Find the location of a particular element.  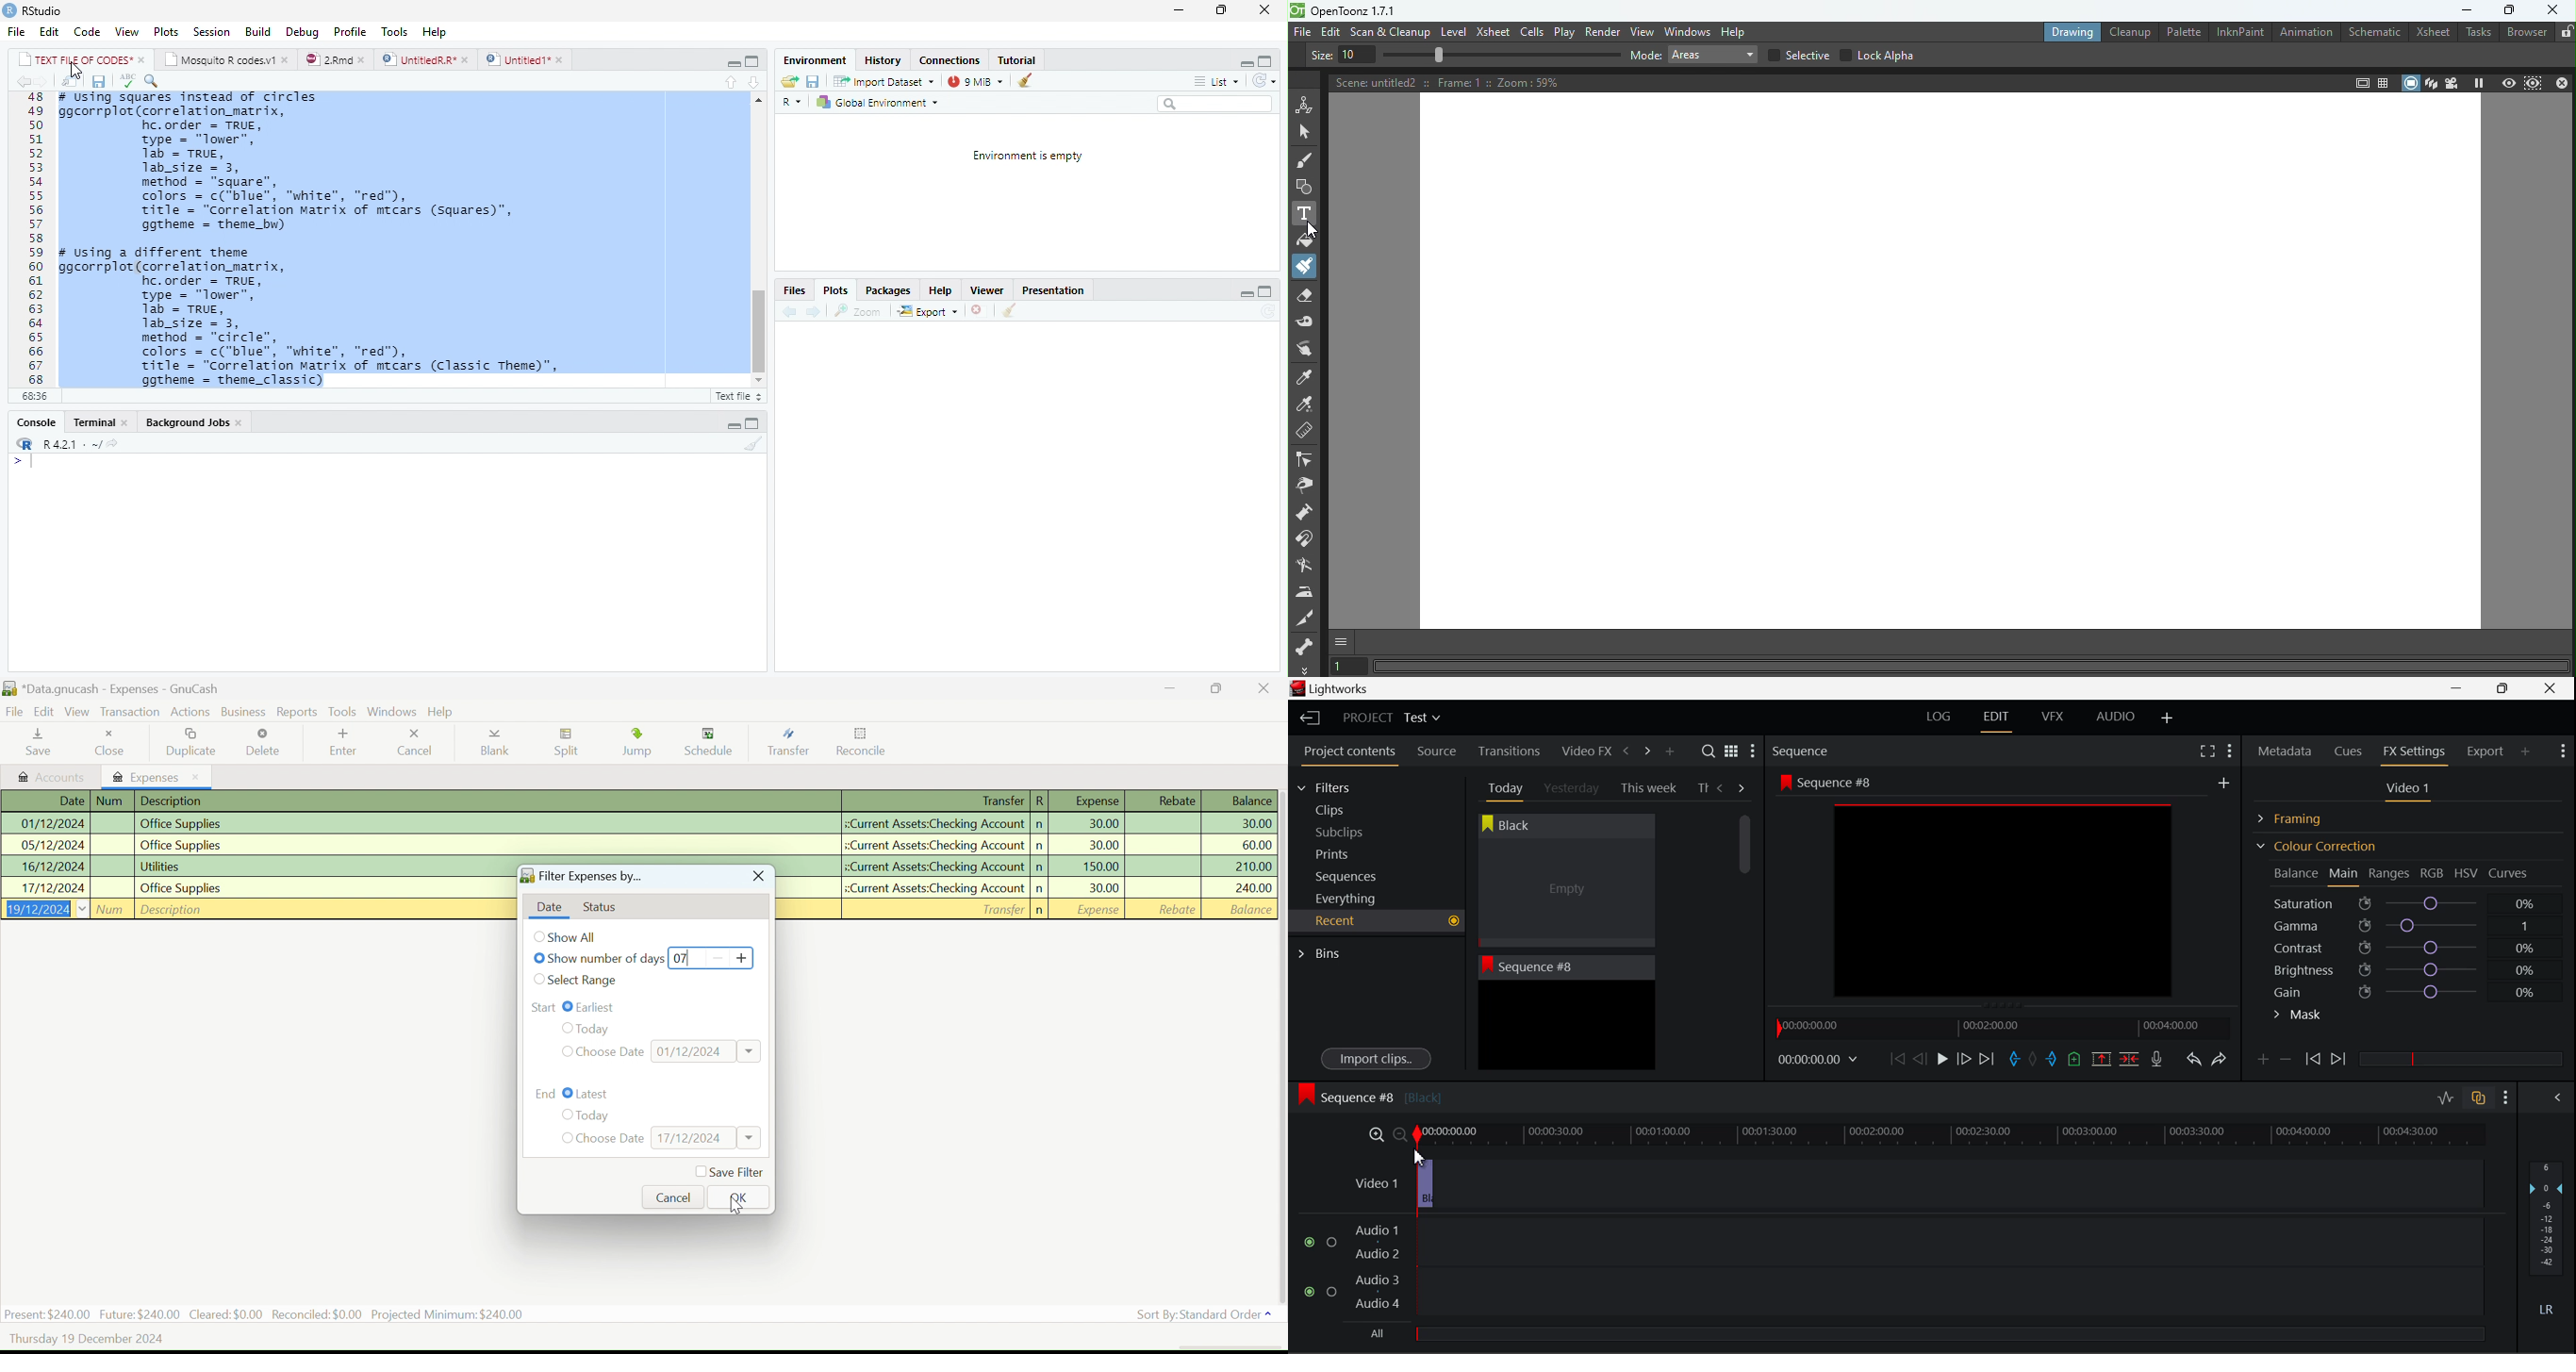

show in new window is located at coordinates (70, 81).